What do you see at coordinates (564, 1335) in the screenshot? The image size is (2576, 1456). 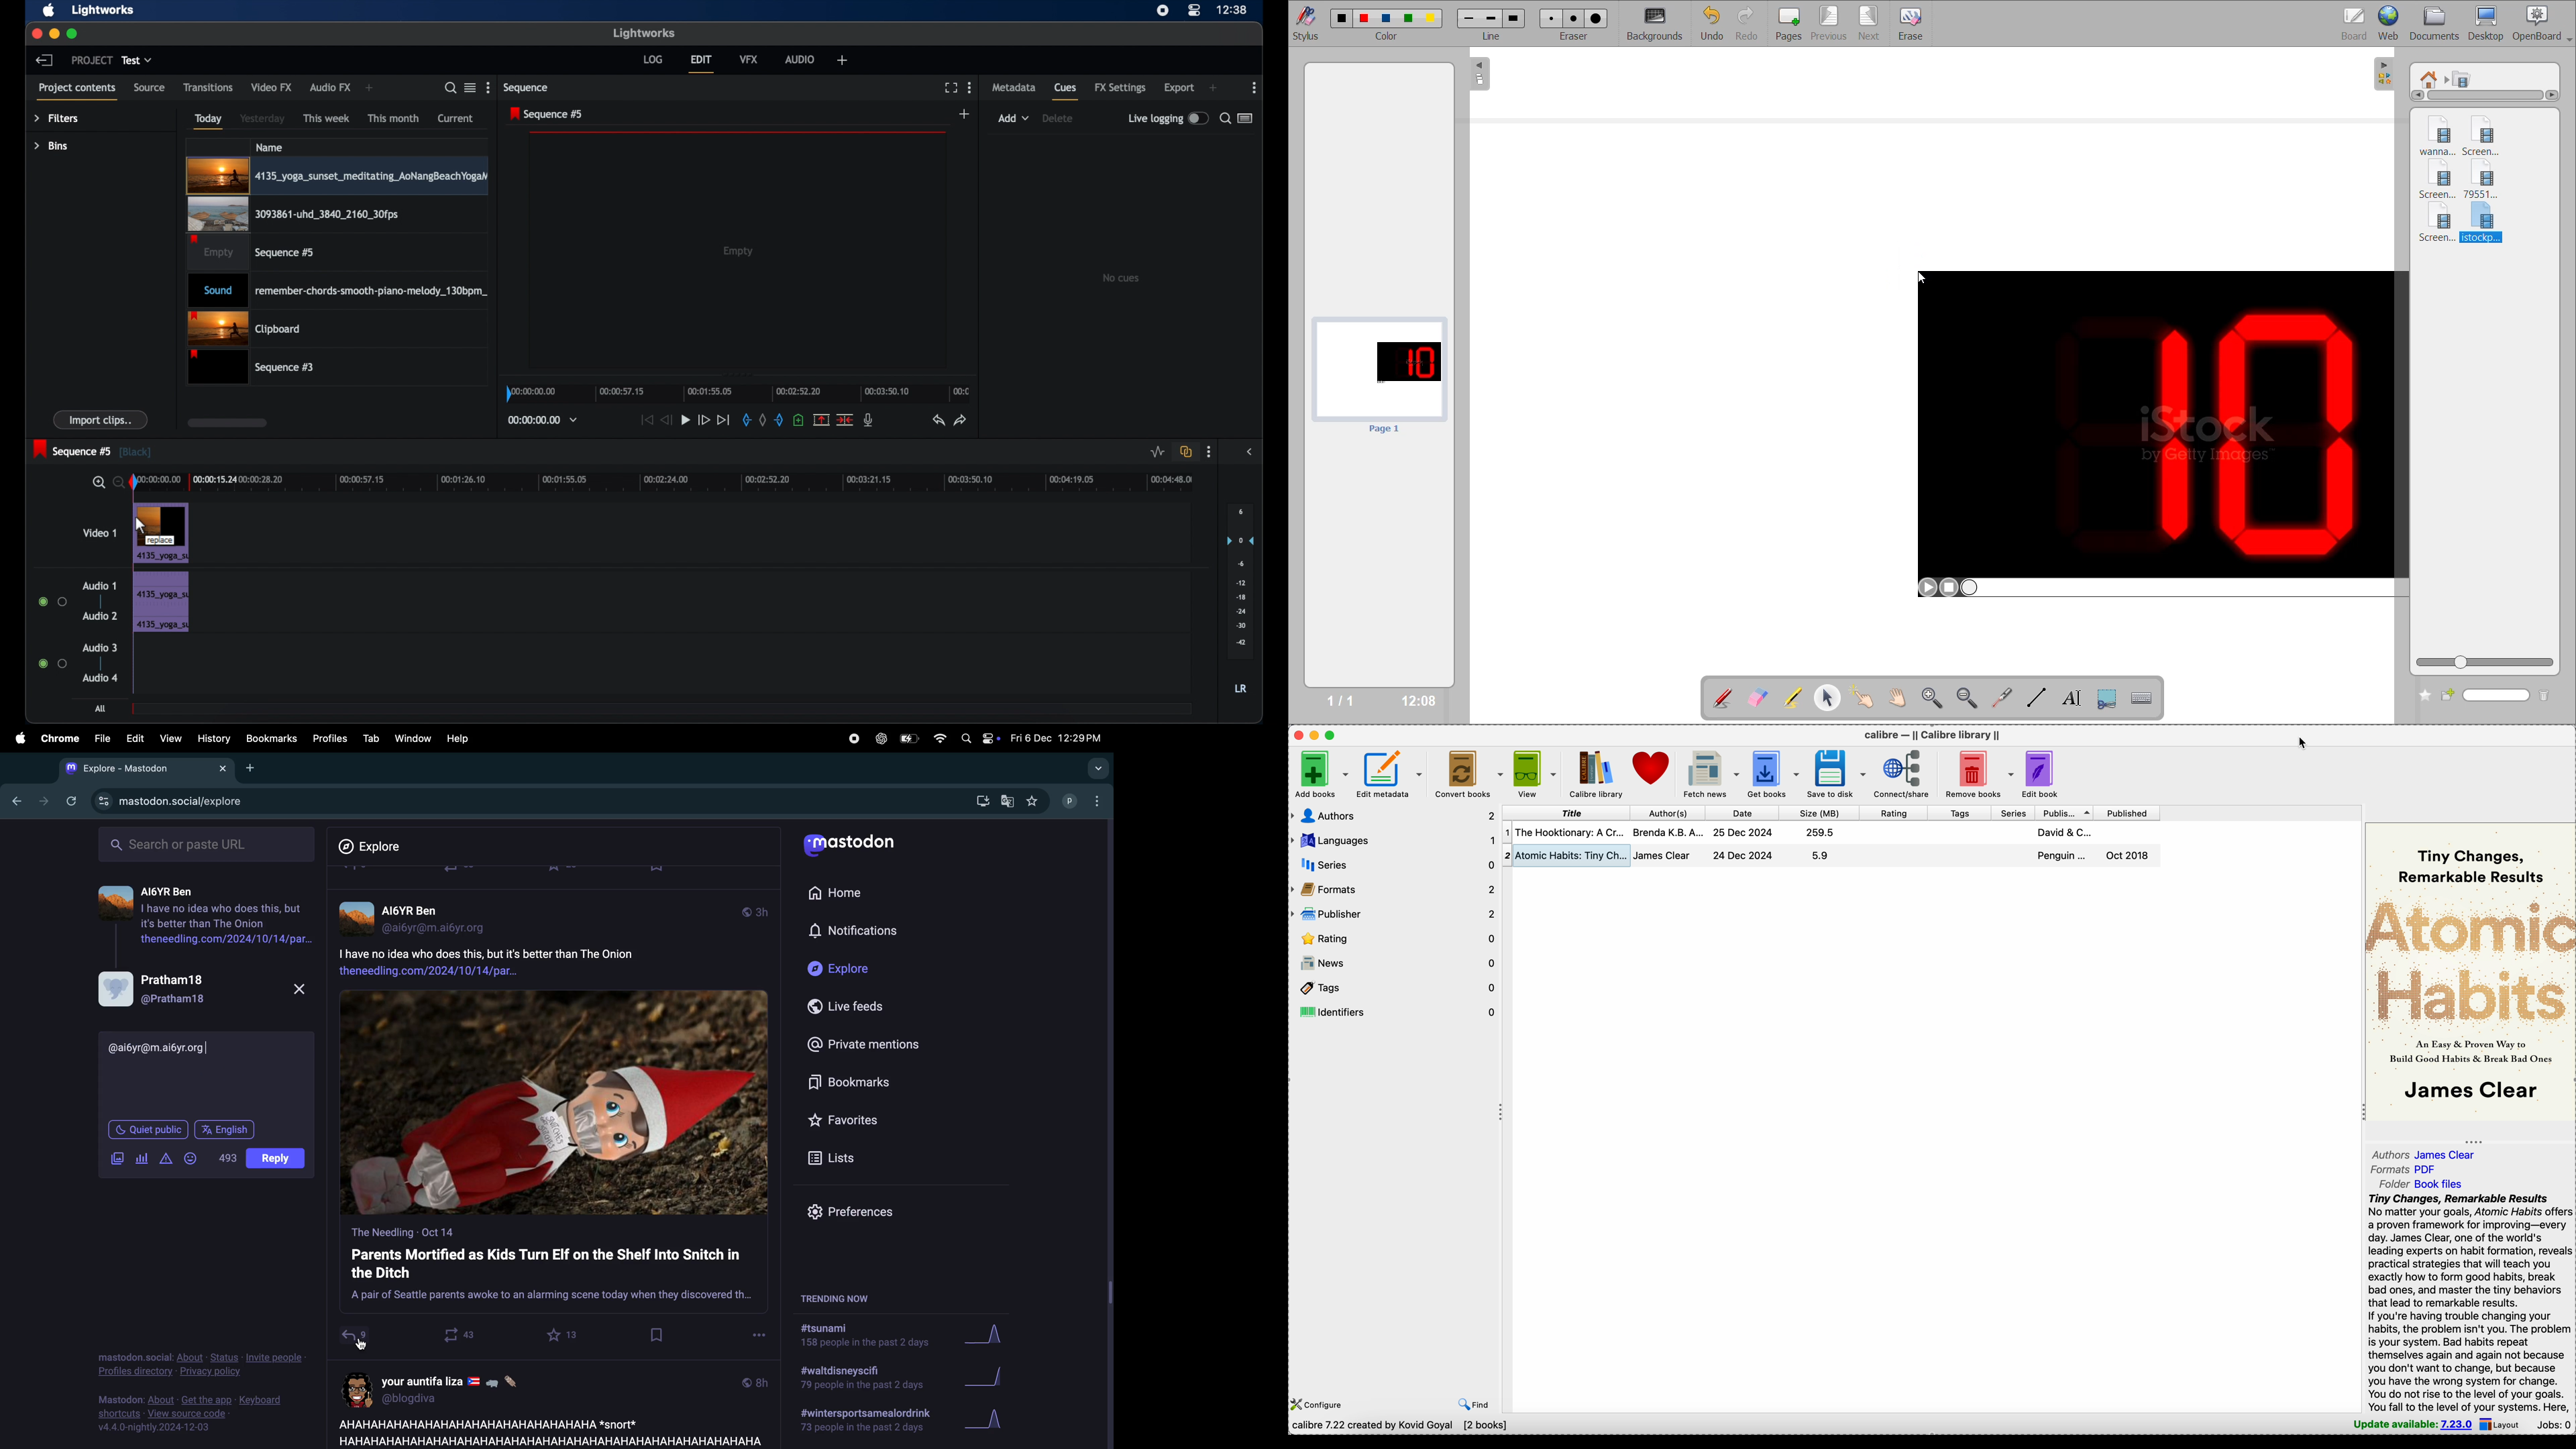 I see `favourite` at bounding box center [564, 1335].